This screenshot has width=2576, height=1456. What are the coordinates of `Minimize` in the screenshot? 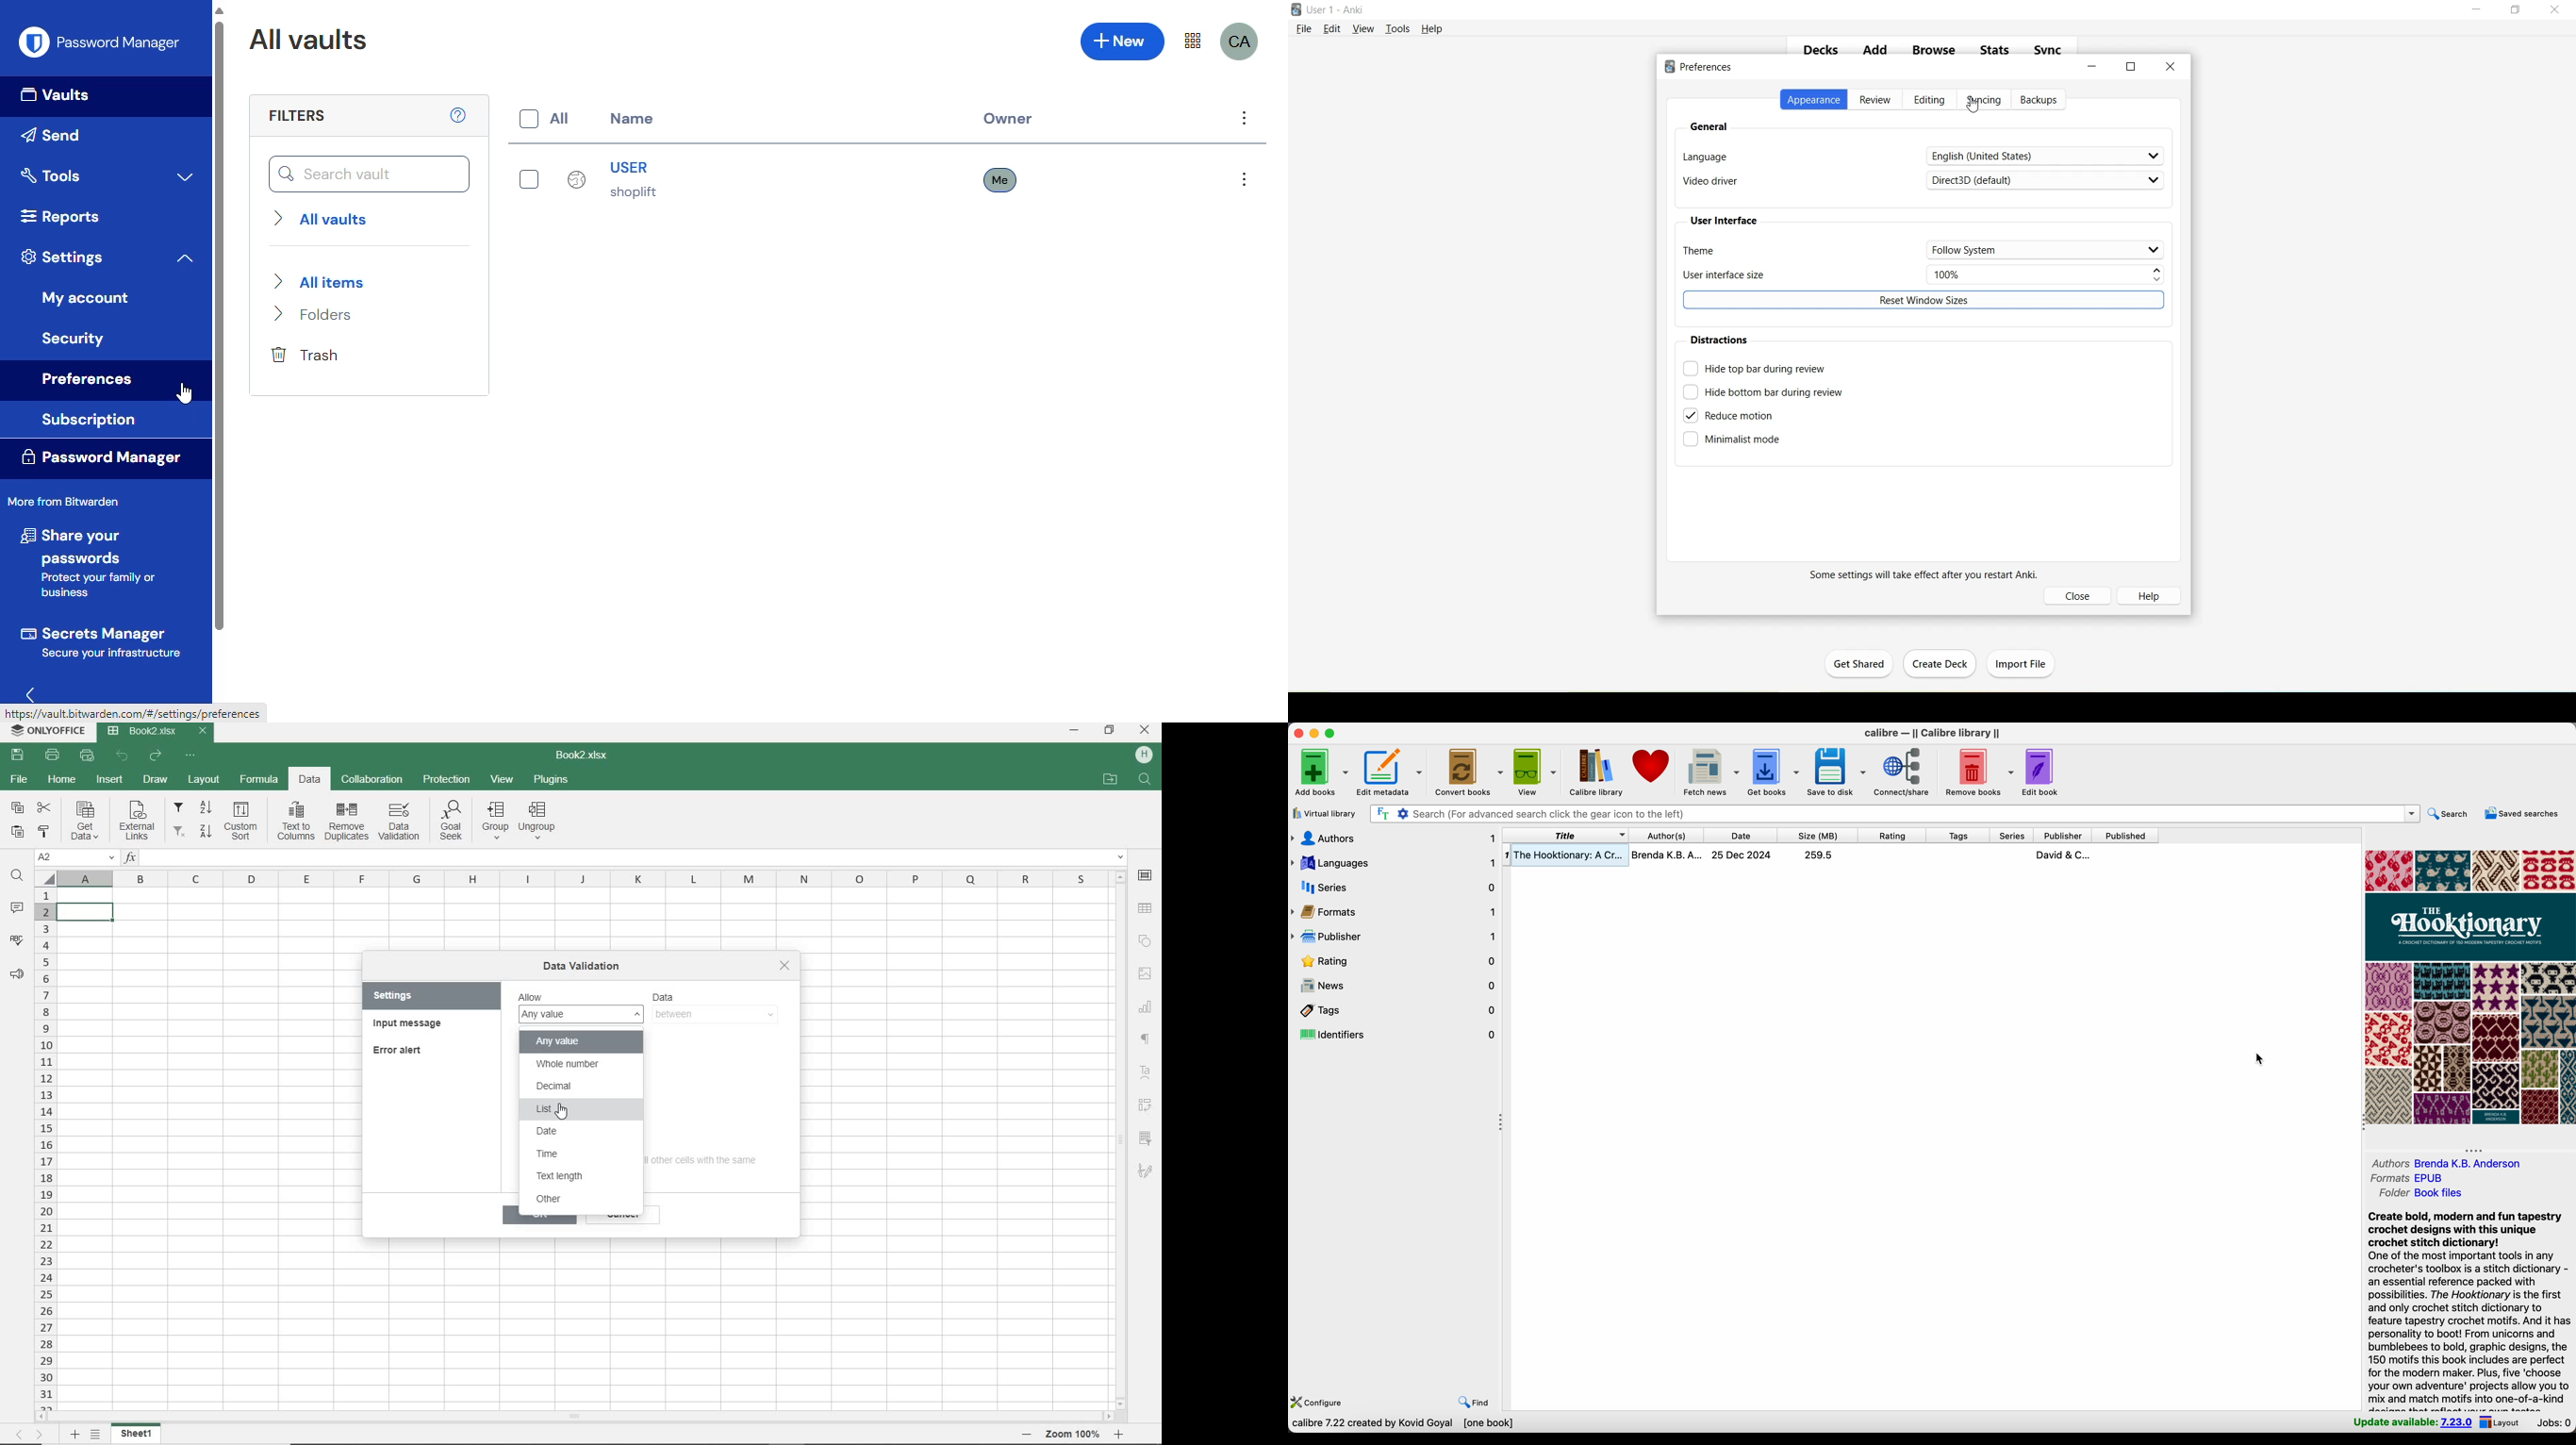 It's located at (2478, 10).